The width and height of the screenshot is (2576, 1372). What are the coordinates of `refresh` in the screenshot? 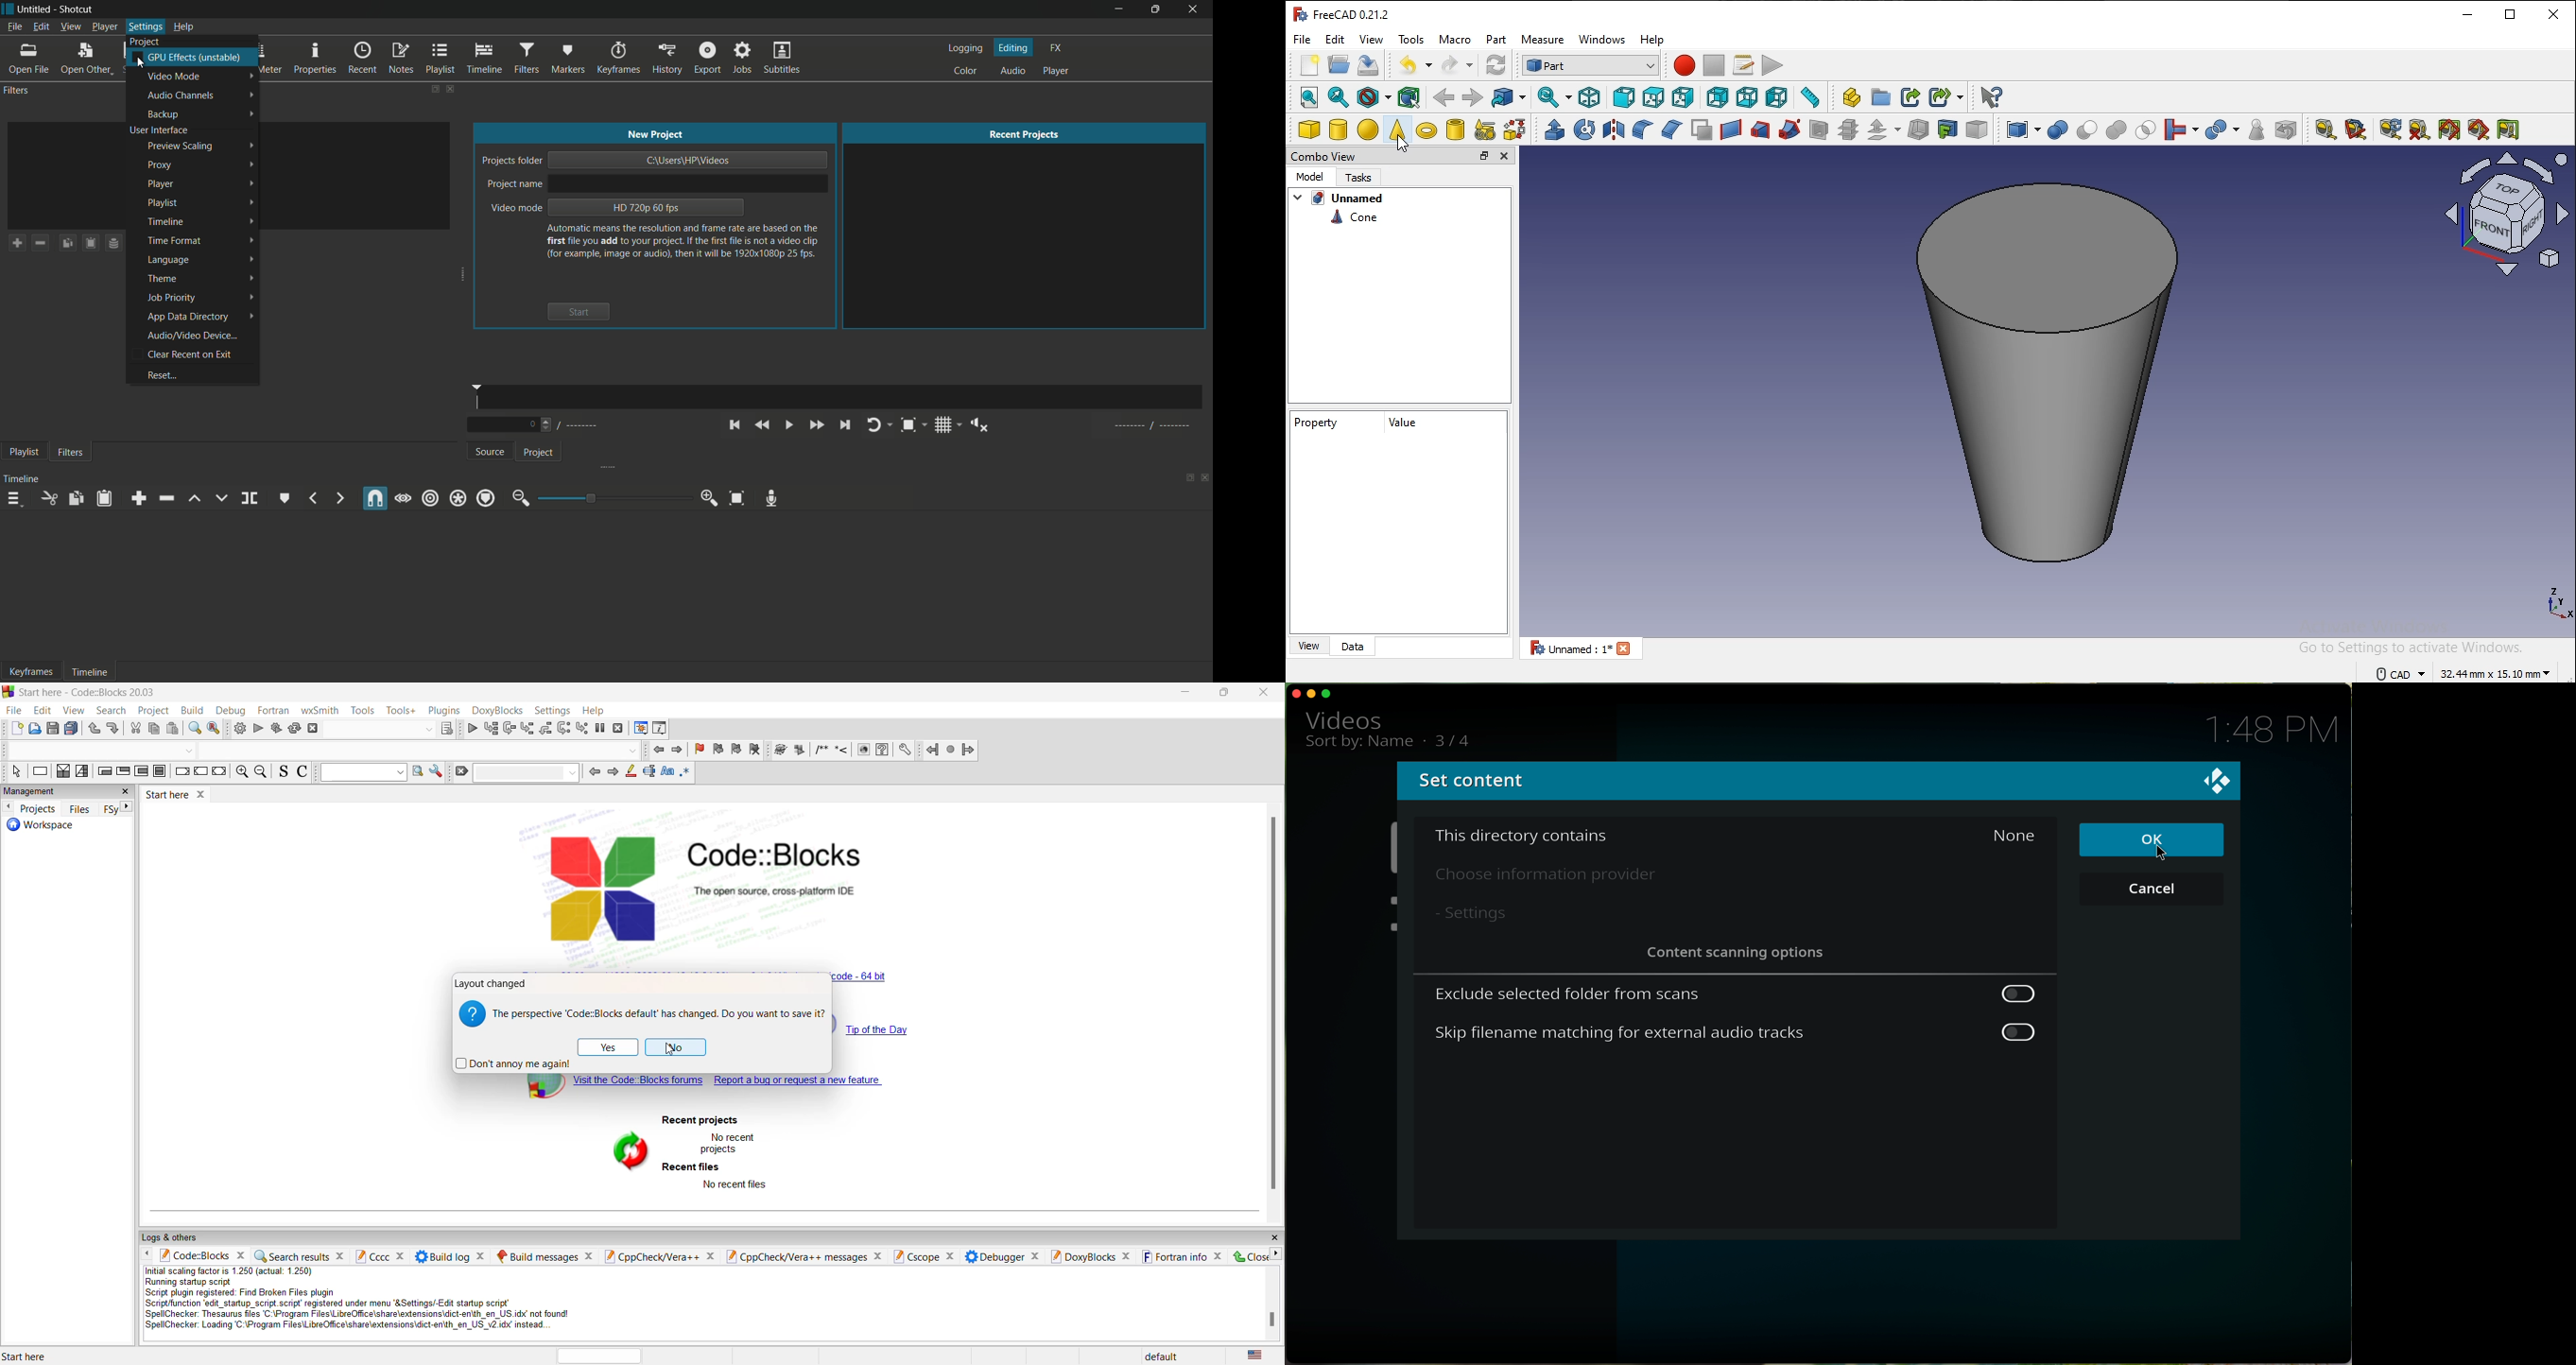 It's located at (625, 1151).